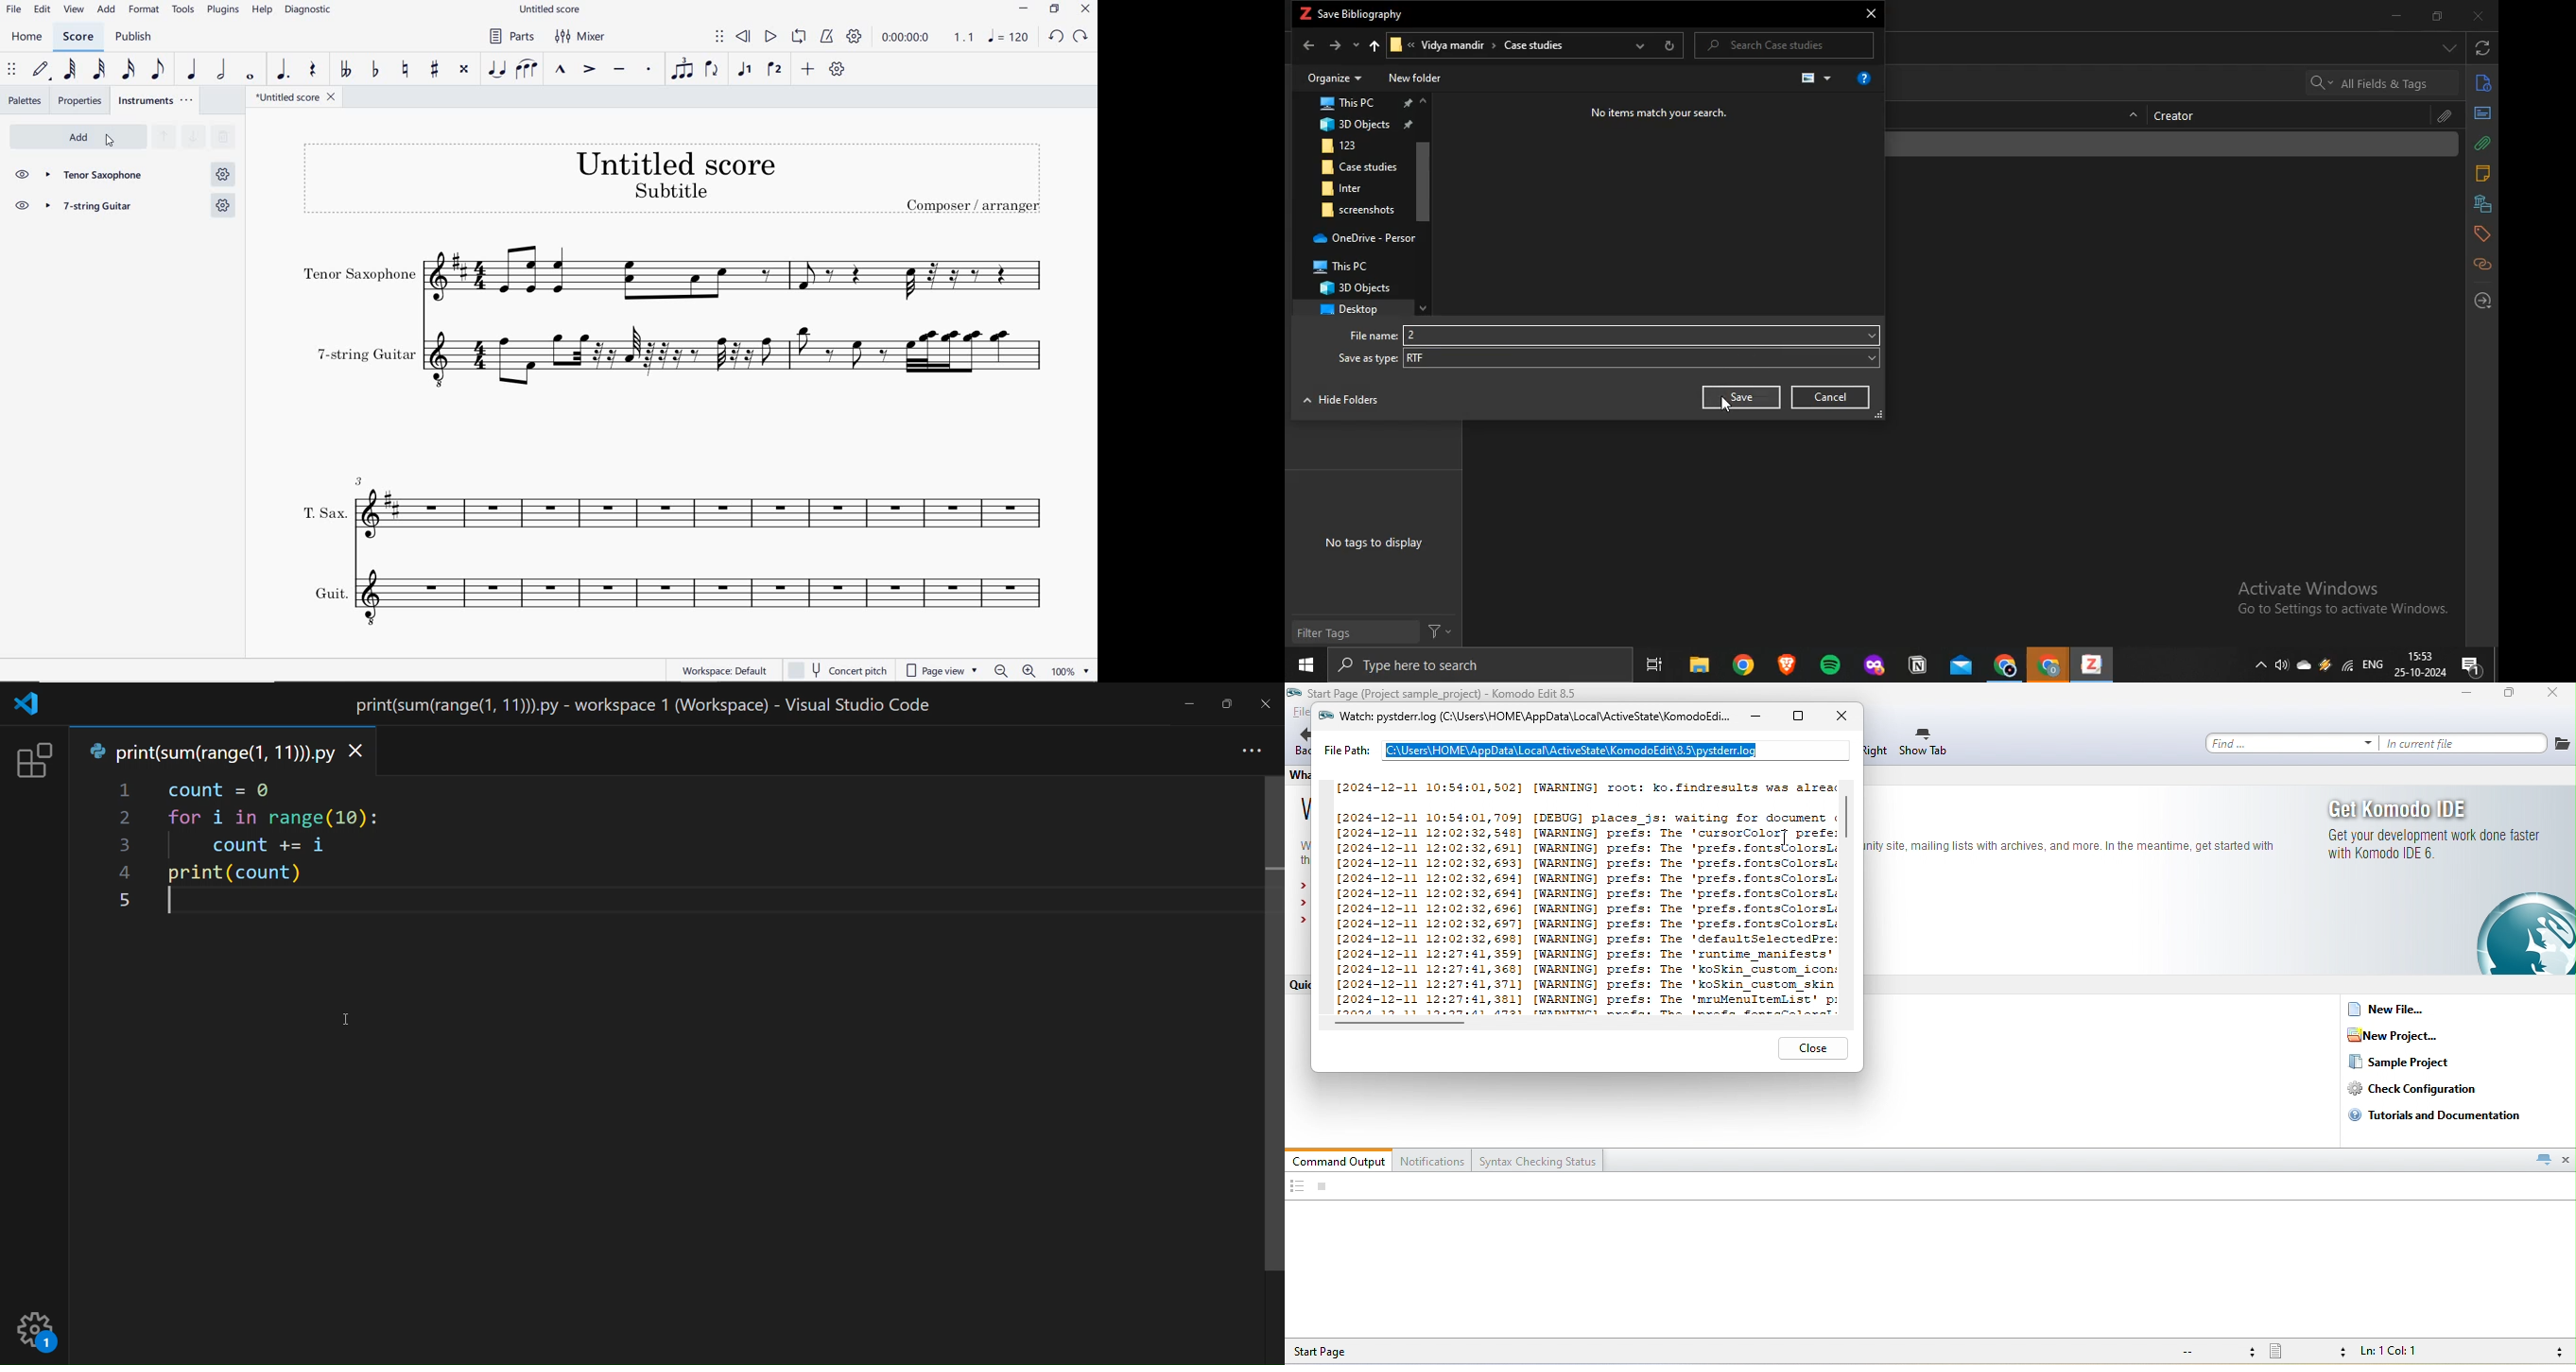  I want to click on 3D Objects, so click(1385, 126).